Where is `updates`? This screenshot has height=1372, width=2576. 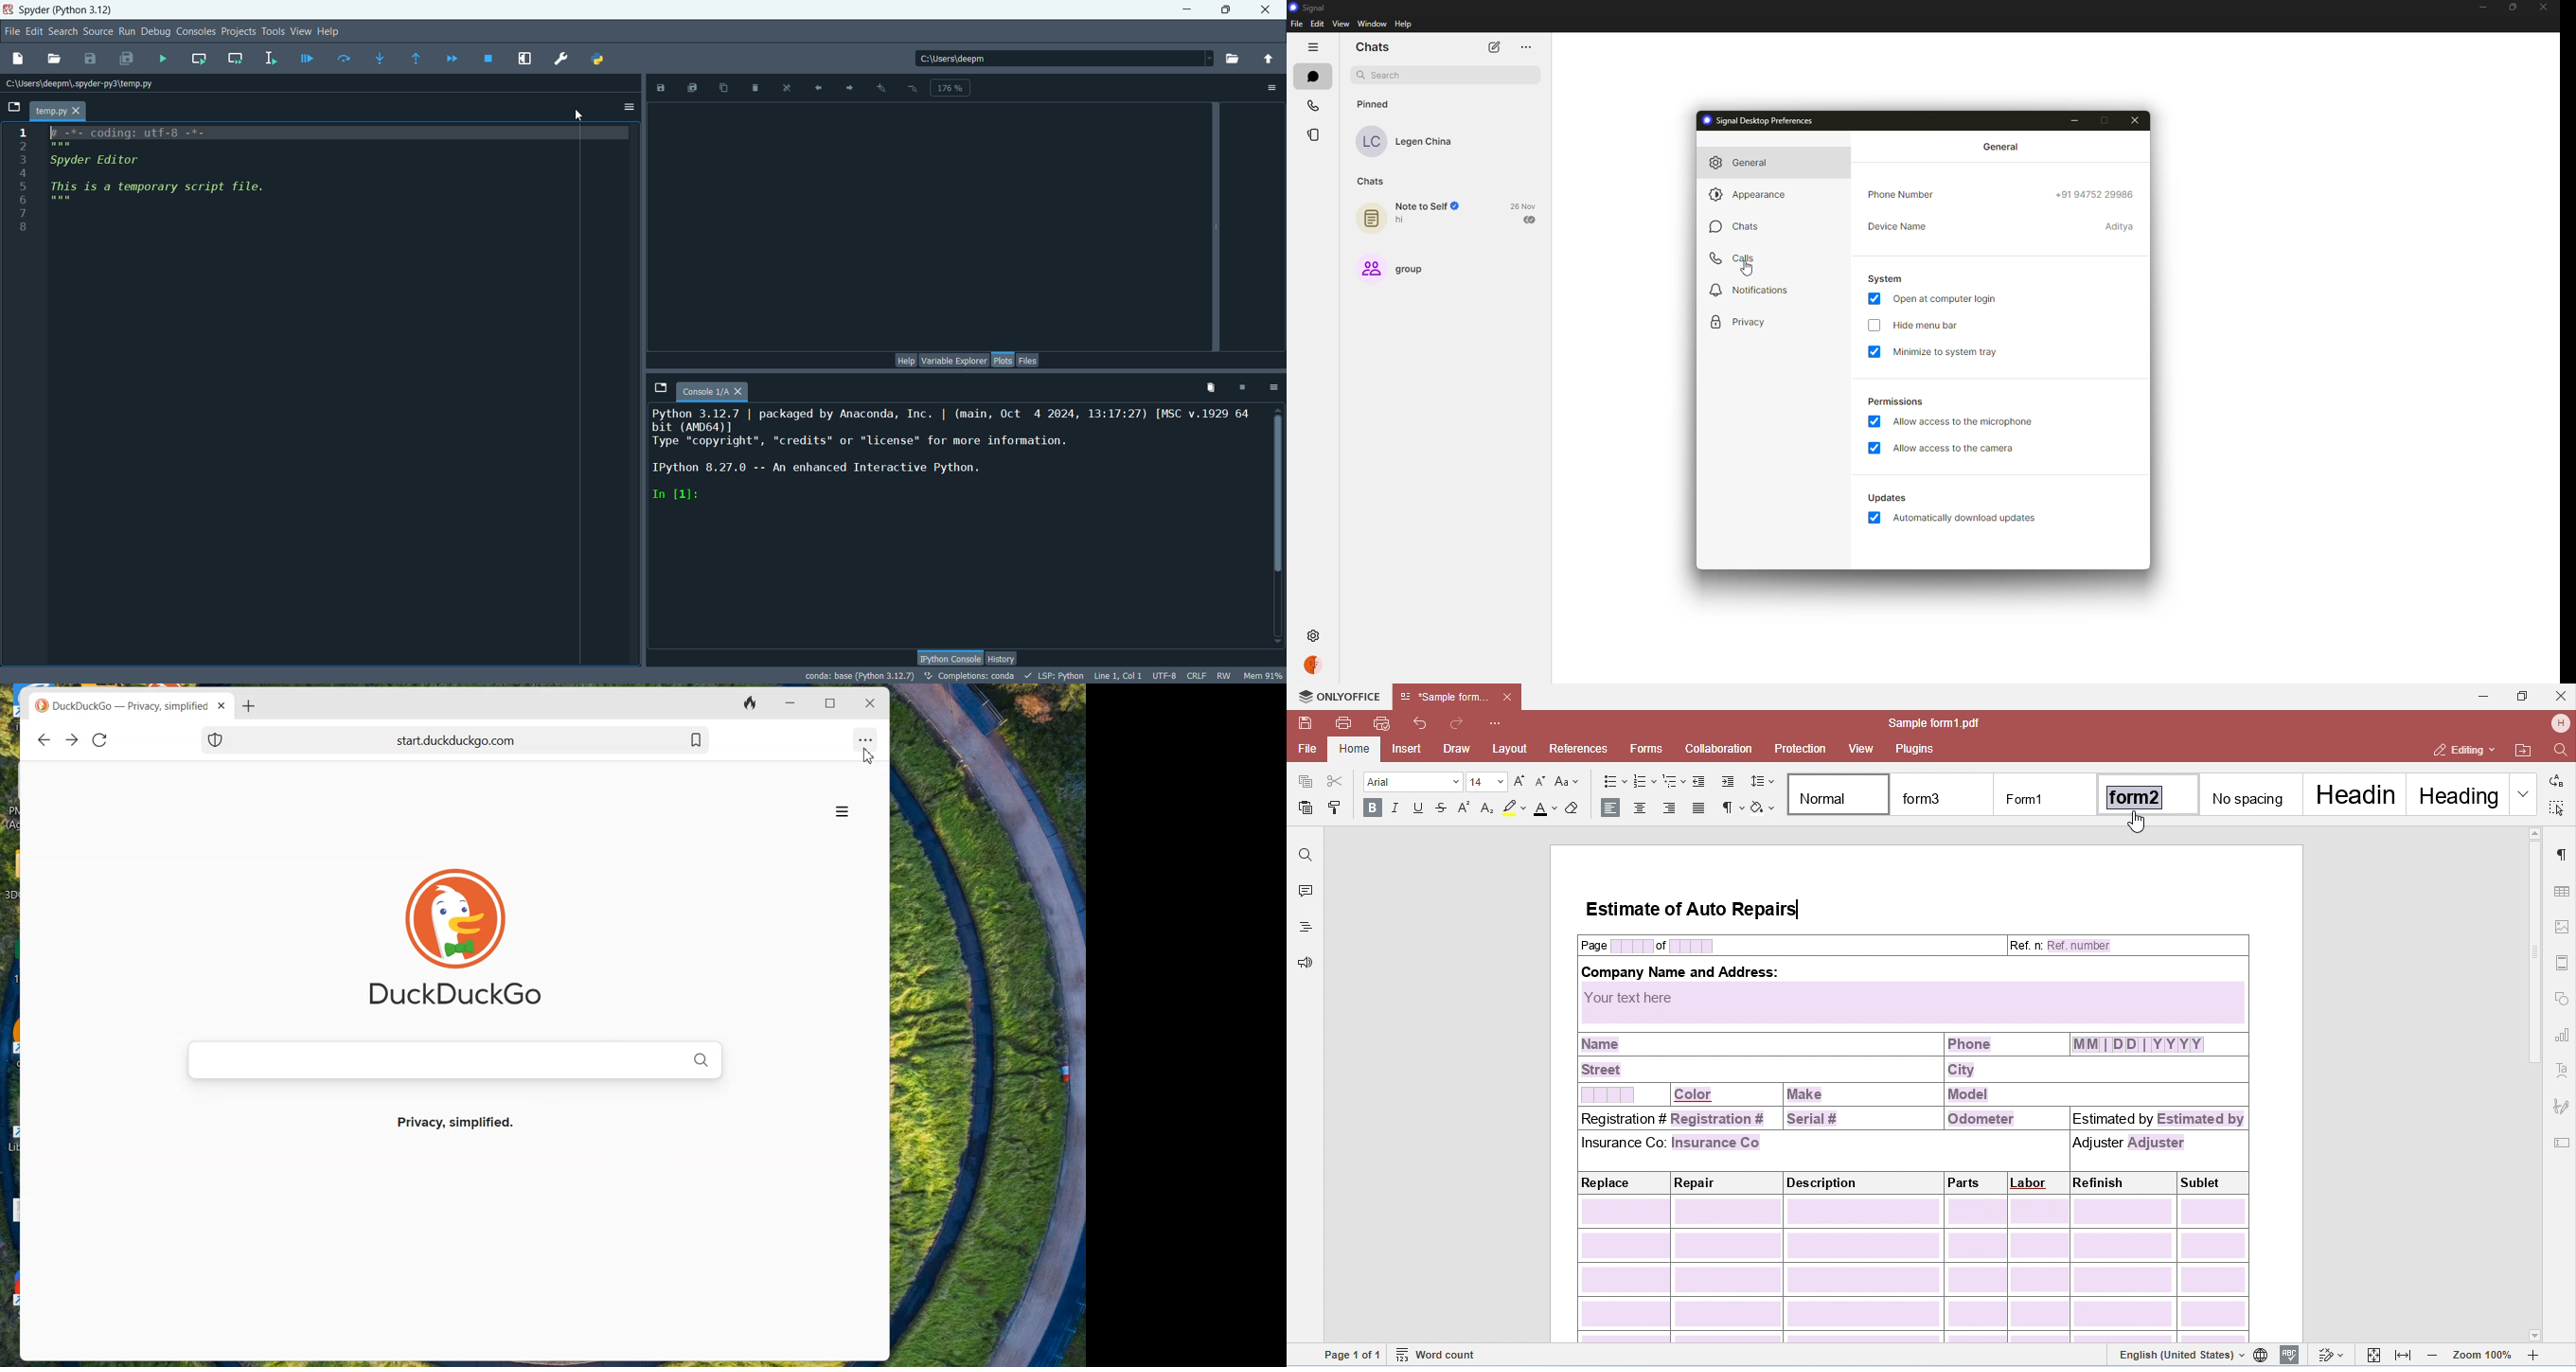 updates is located at coordinates (1886, 497).